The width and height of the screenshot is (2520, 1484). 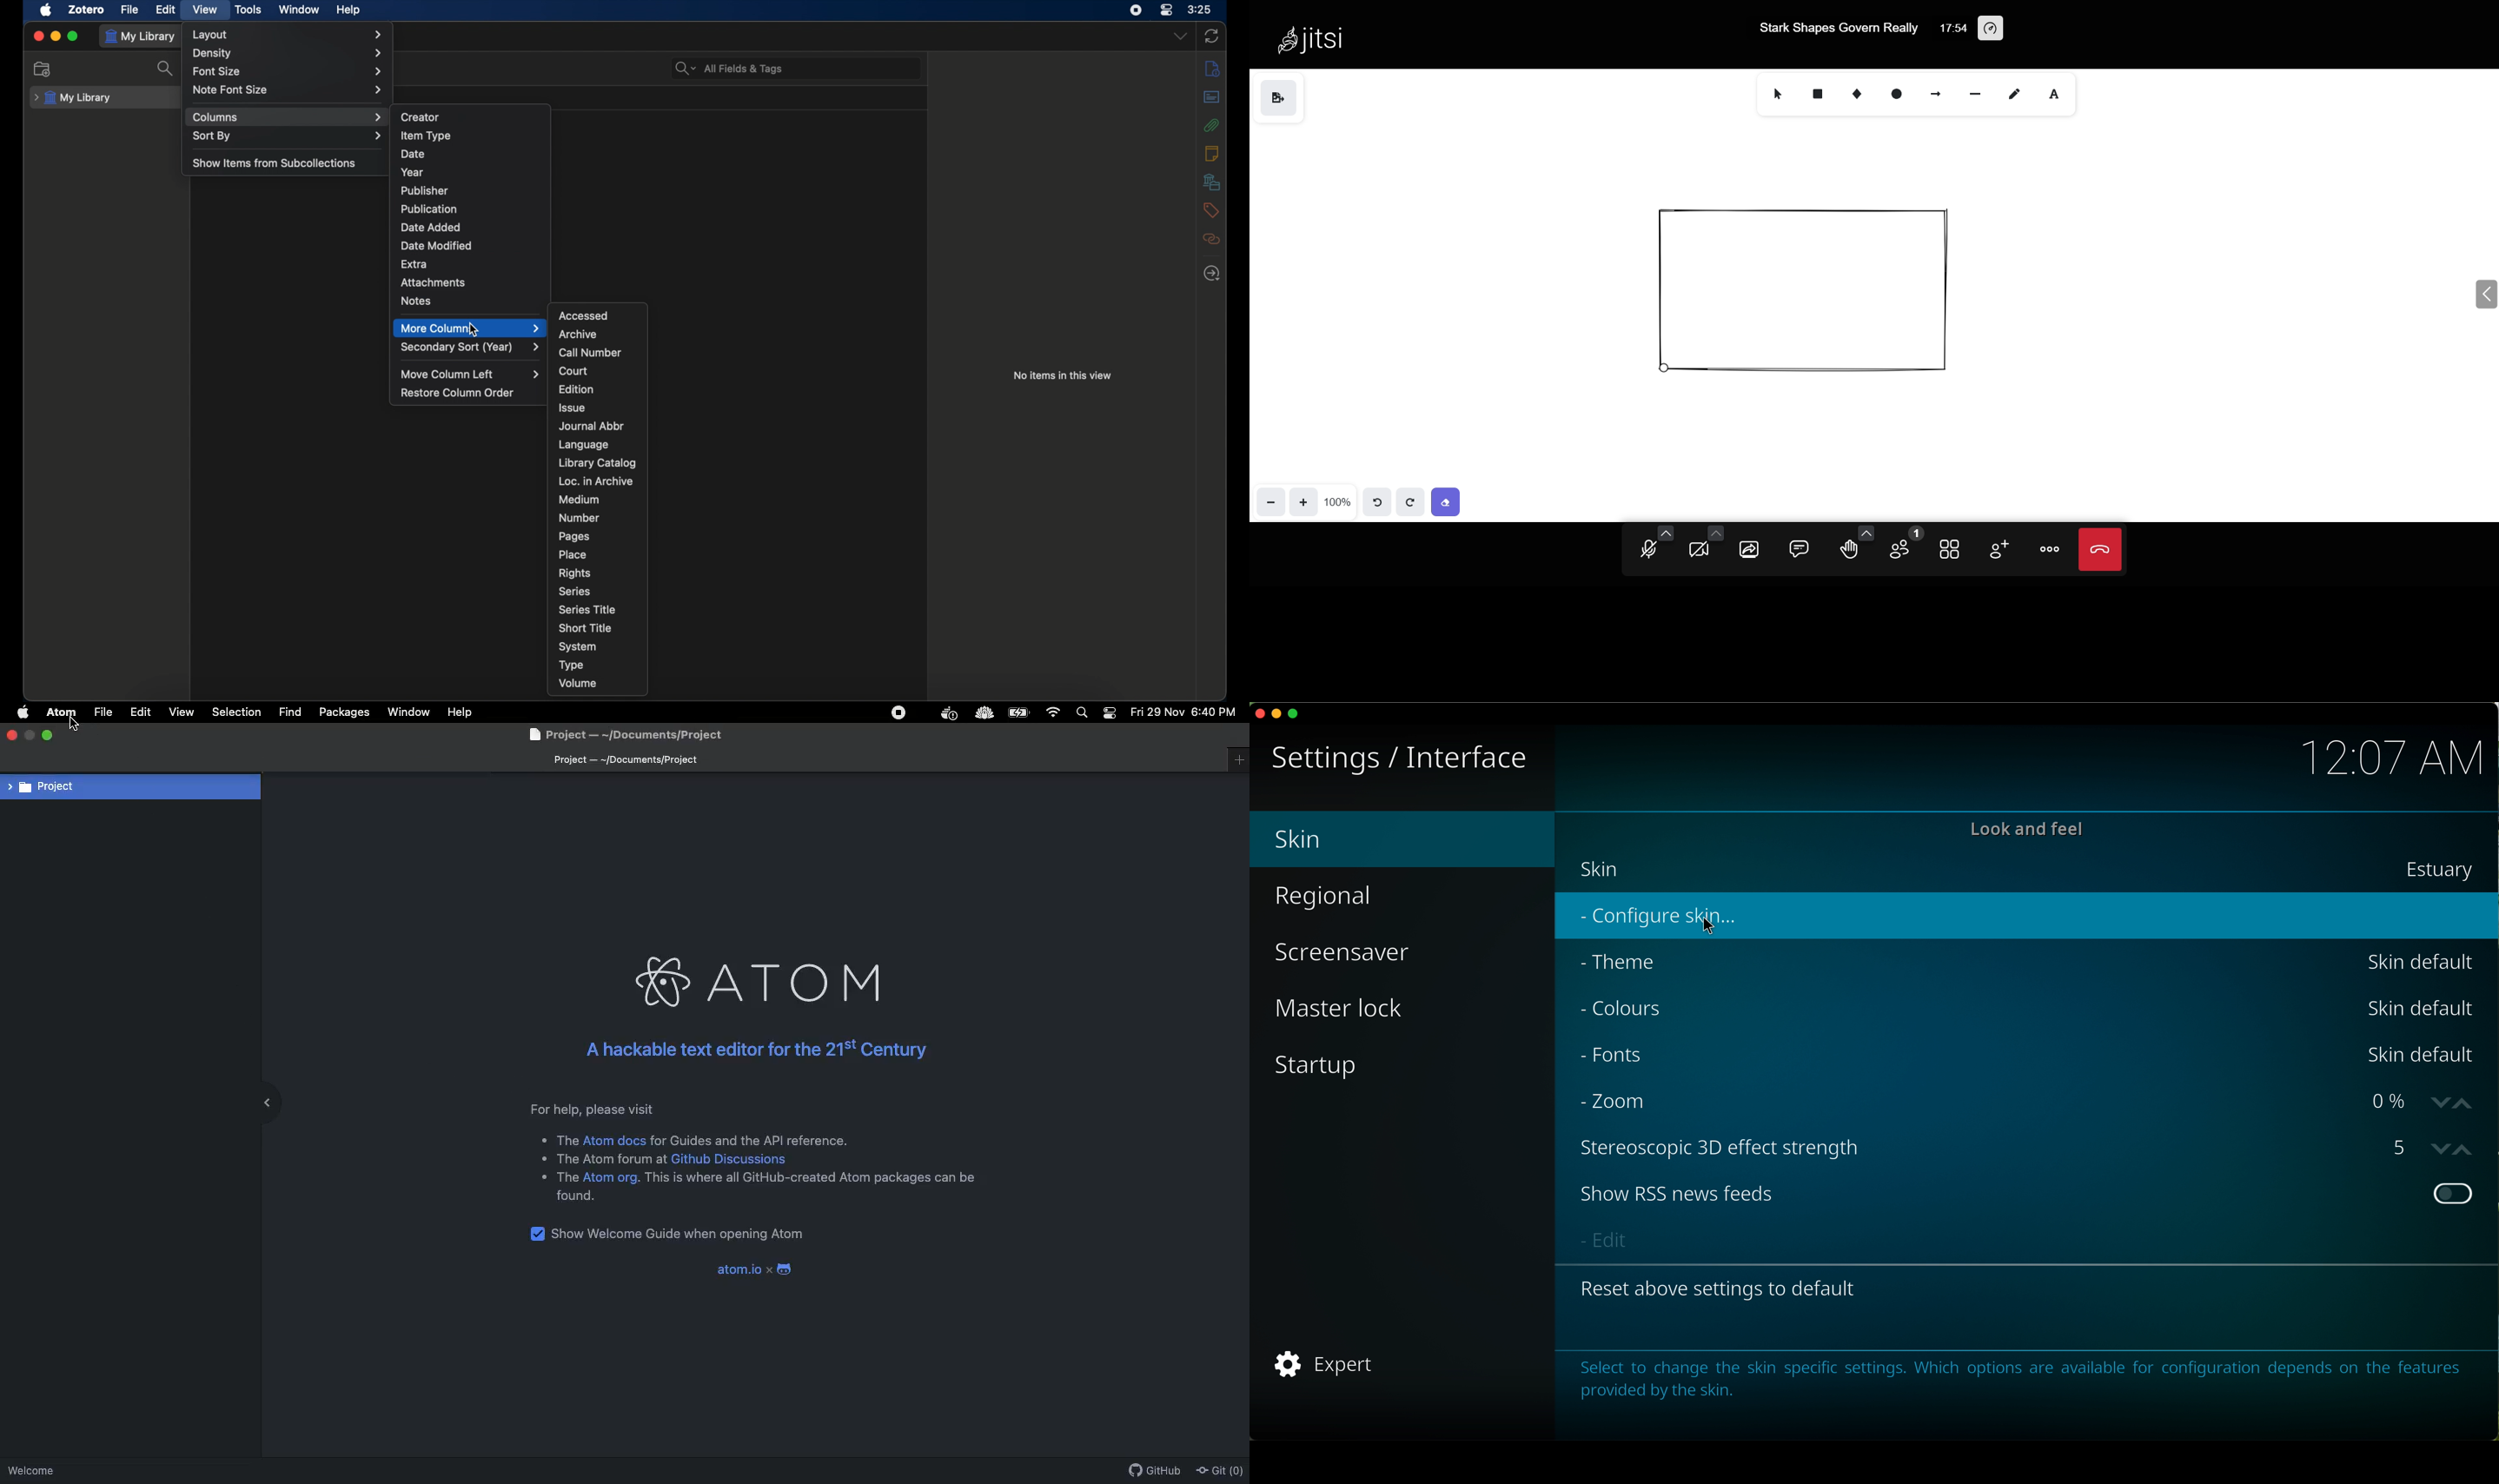 What do you see at coordinates (1212, 274) in the screenshot?
I see `locate` at bounding box center [1212, 274].